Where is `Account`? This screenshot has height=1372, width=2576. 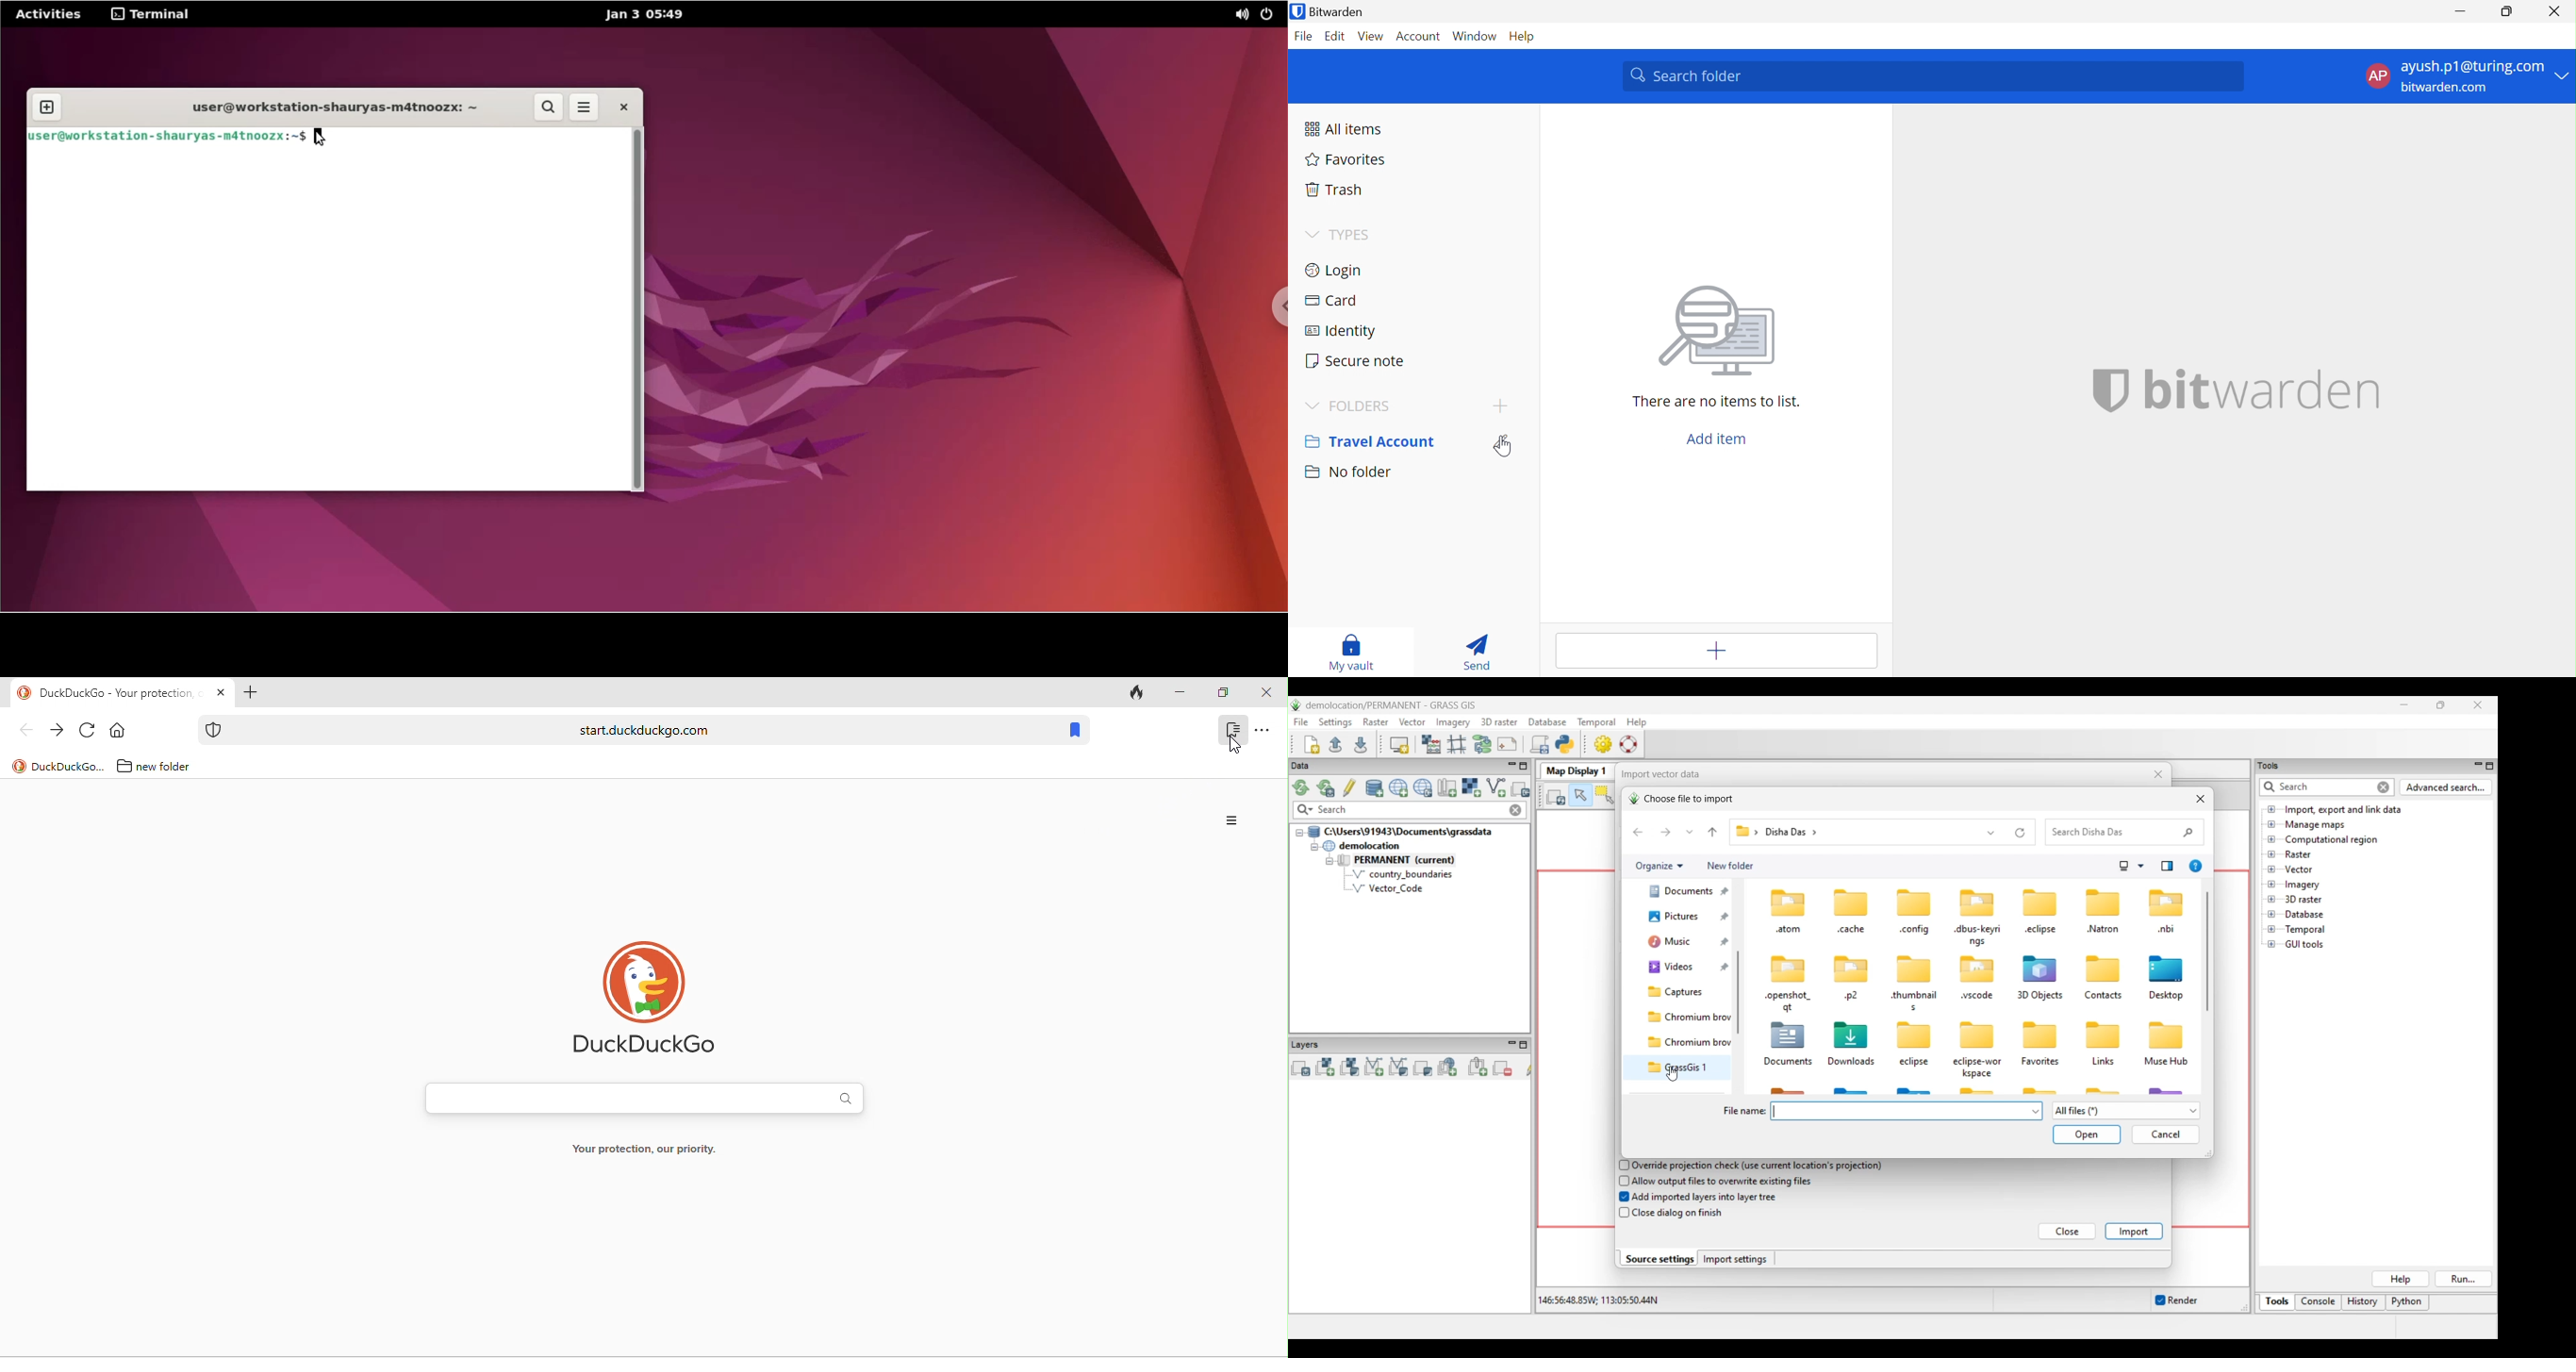 Account is located at coordinates (1419, 36).